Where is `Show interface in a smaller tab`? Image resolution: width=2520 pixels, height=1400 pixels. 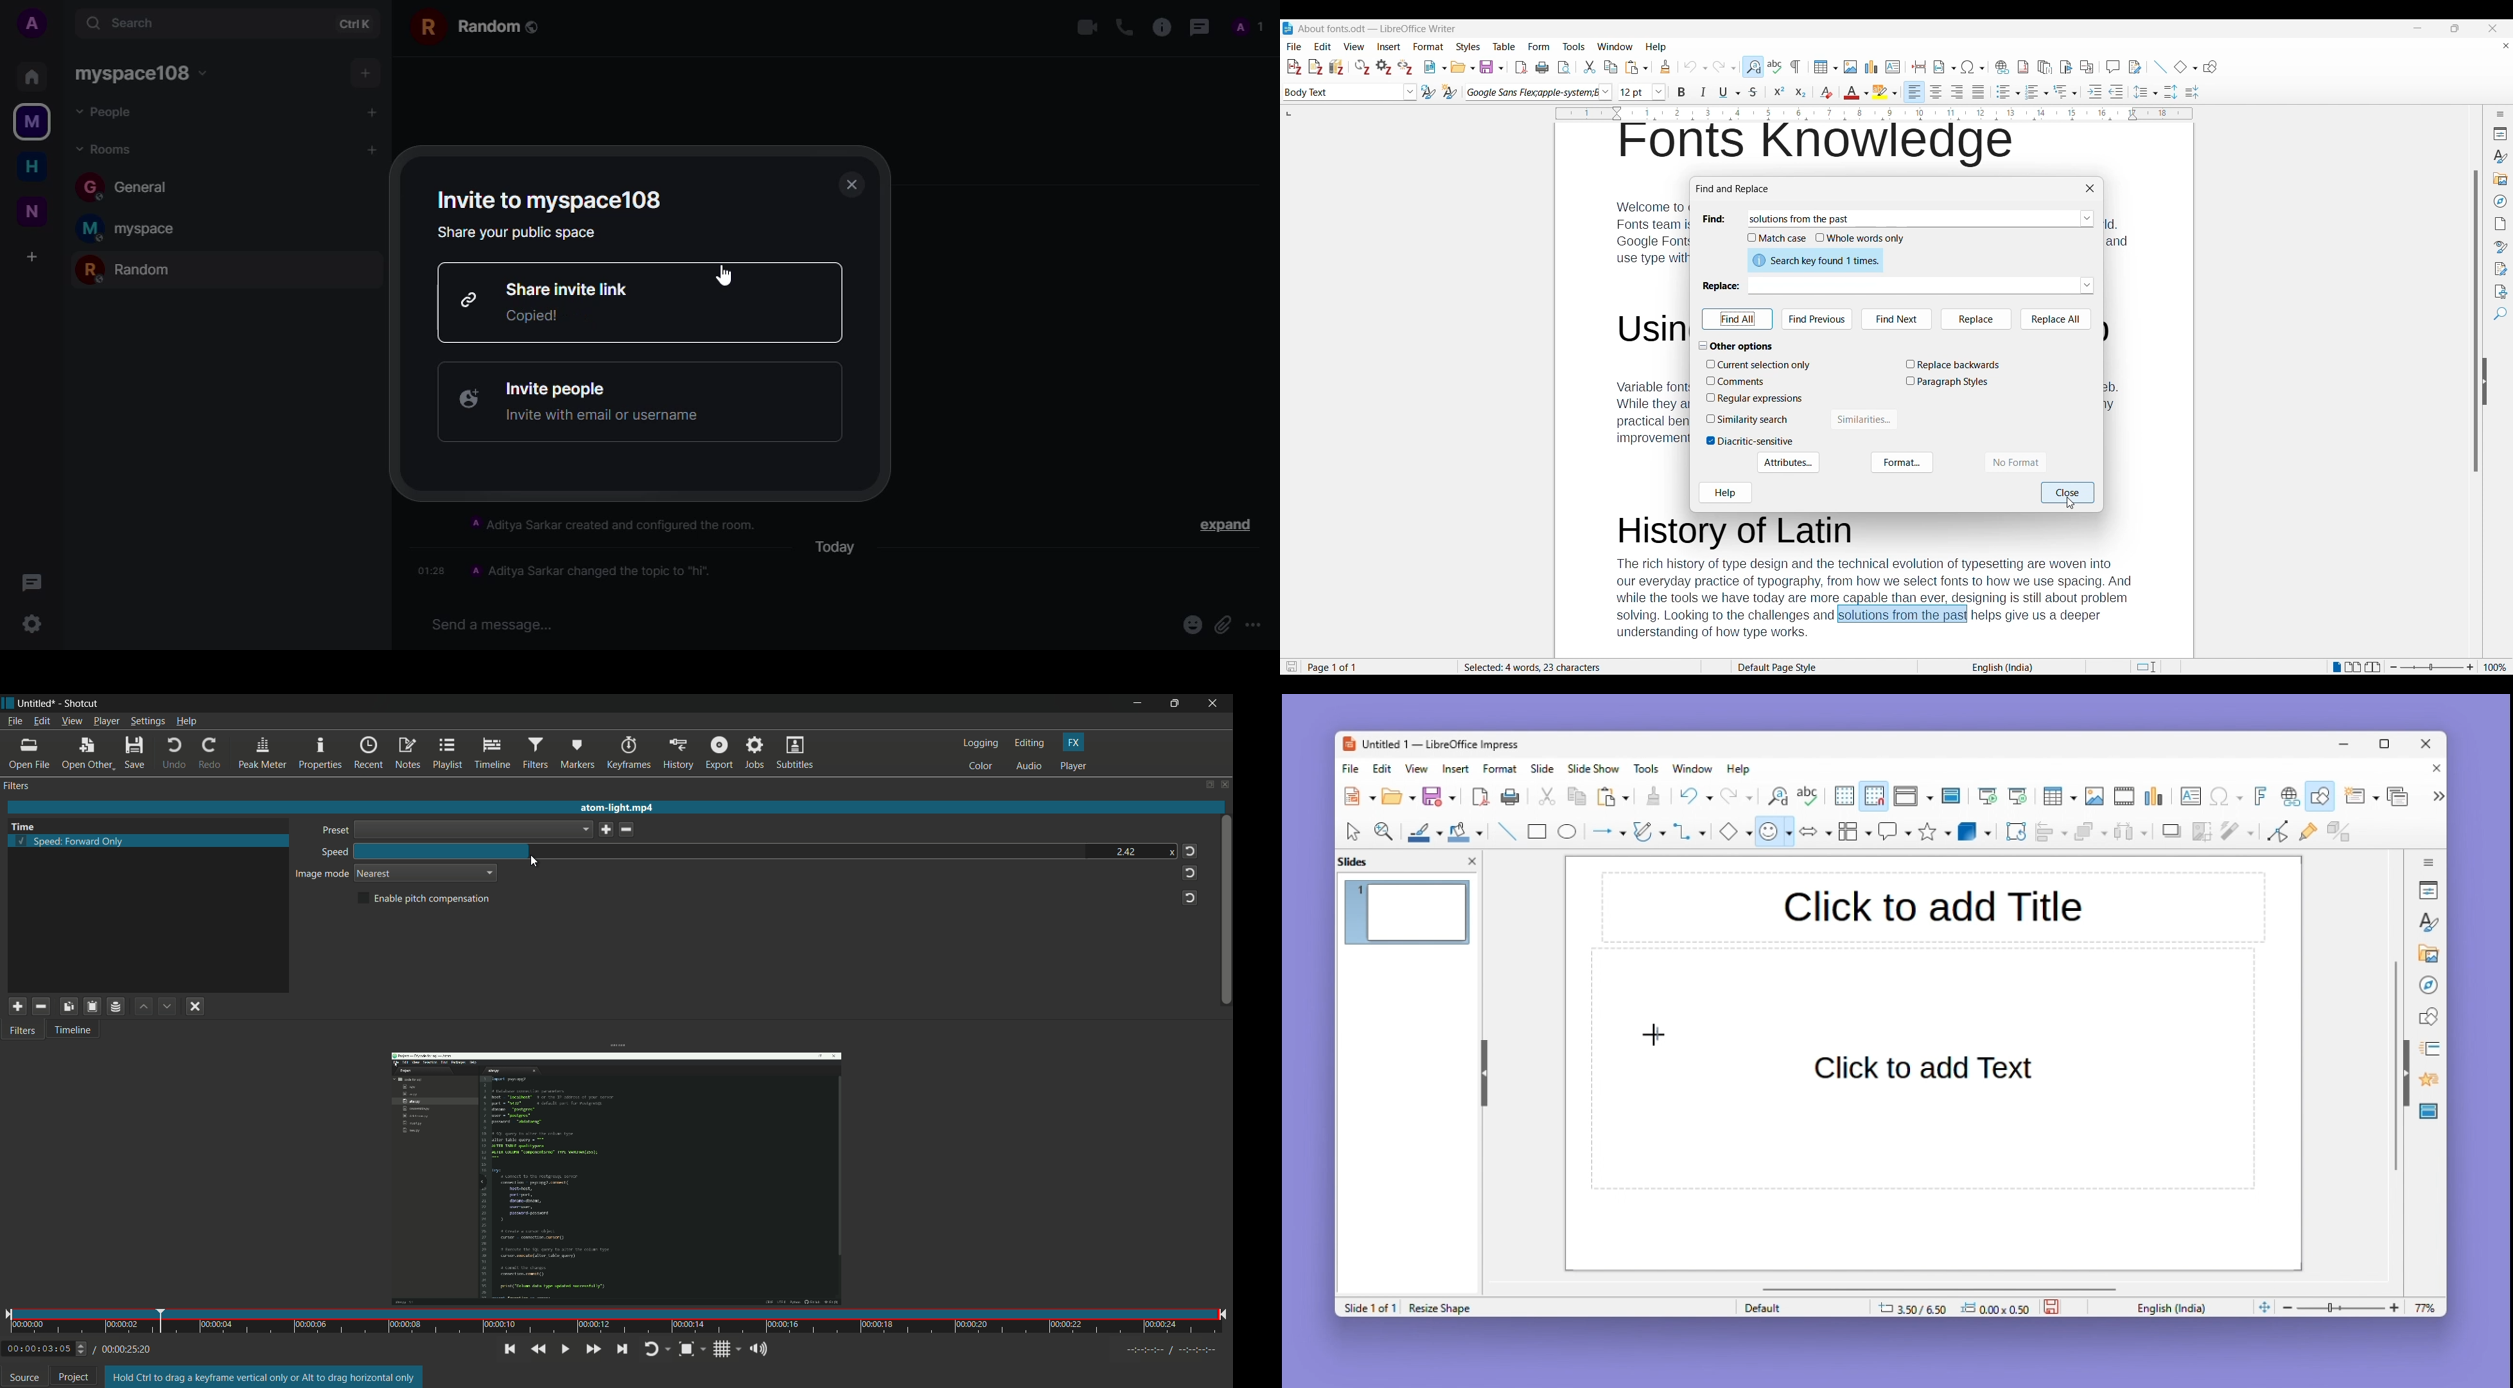
Show interface in a smaller tab is located at coordinates (2455, 28).